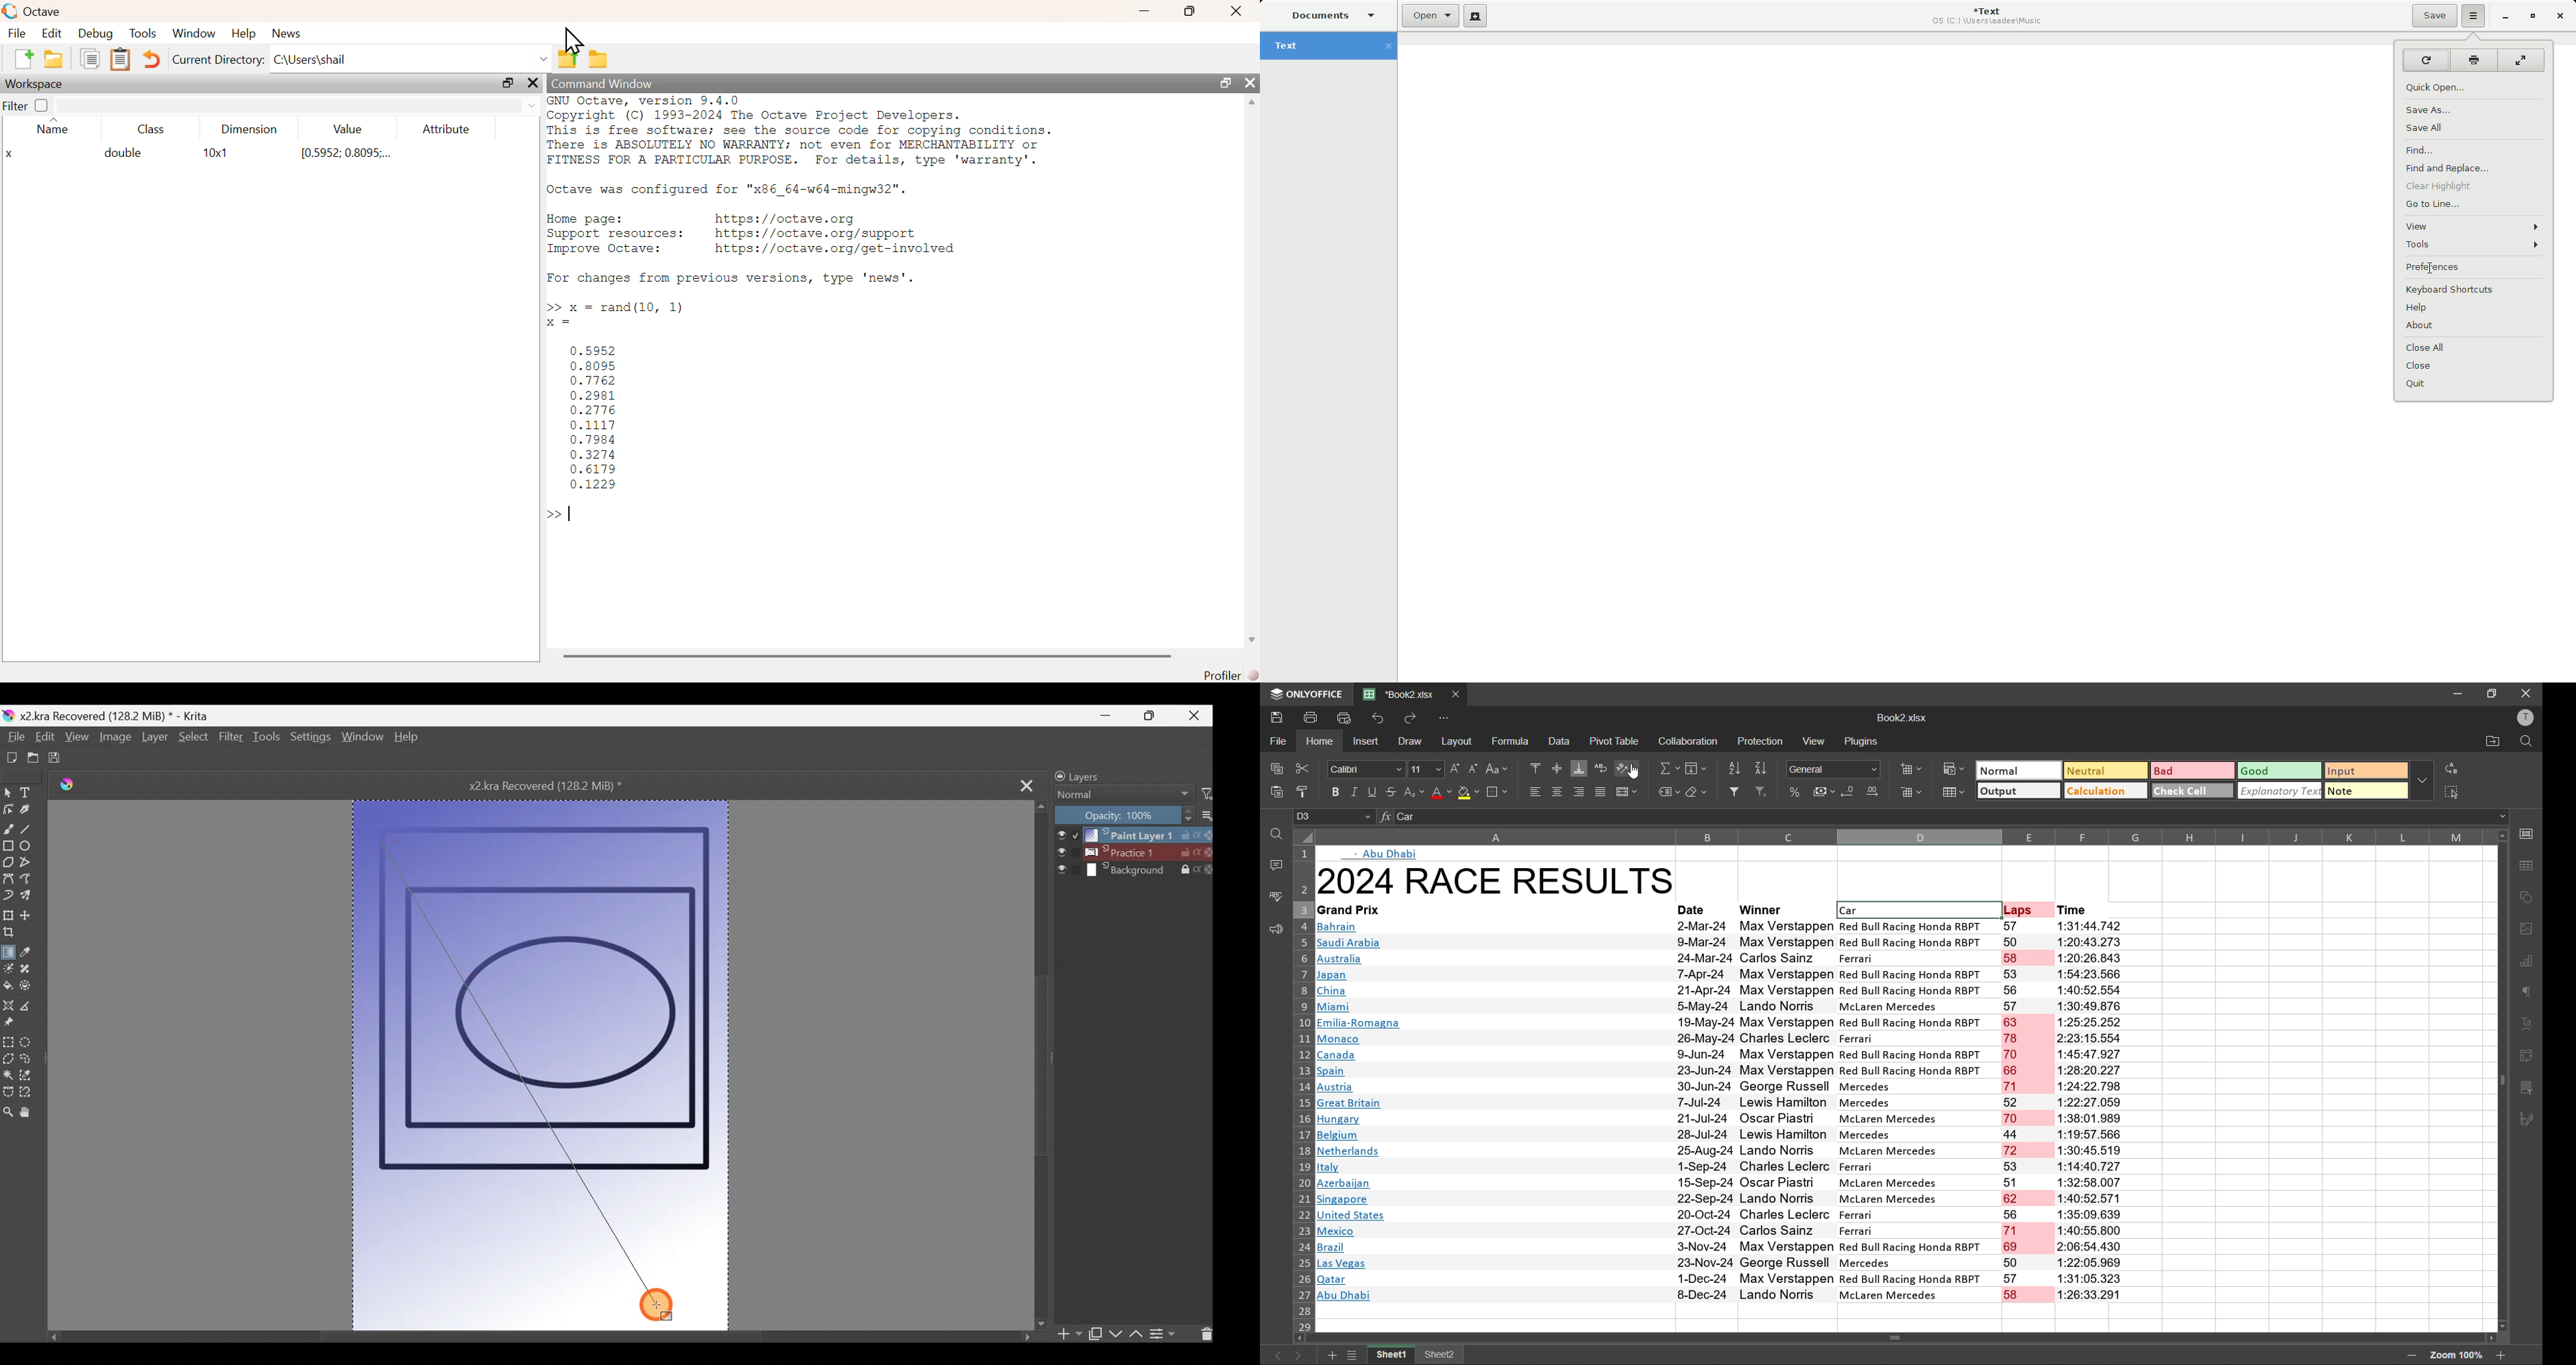 The image size is (2576, 1372). Describe the element at coordinates (1667, 770) in the screenshot. I see `summation` at that location.